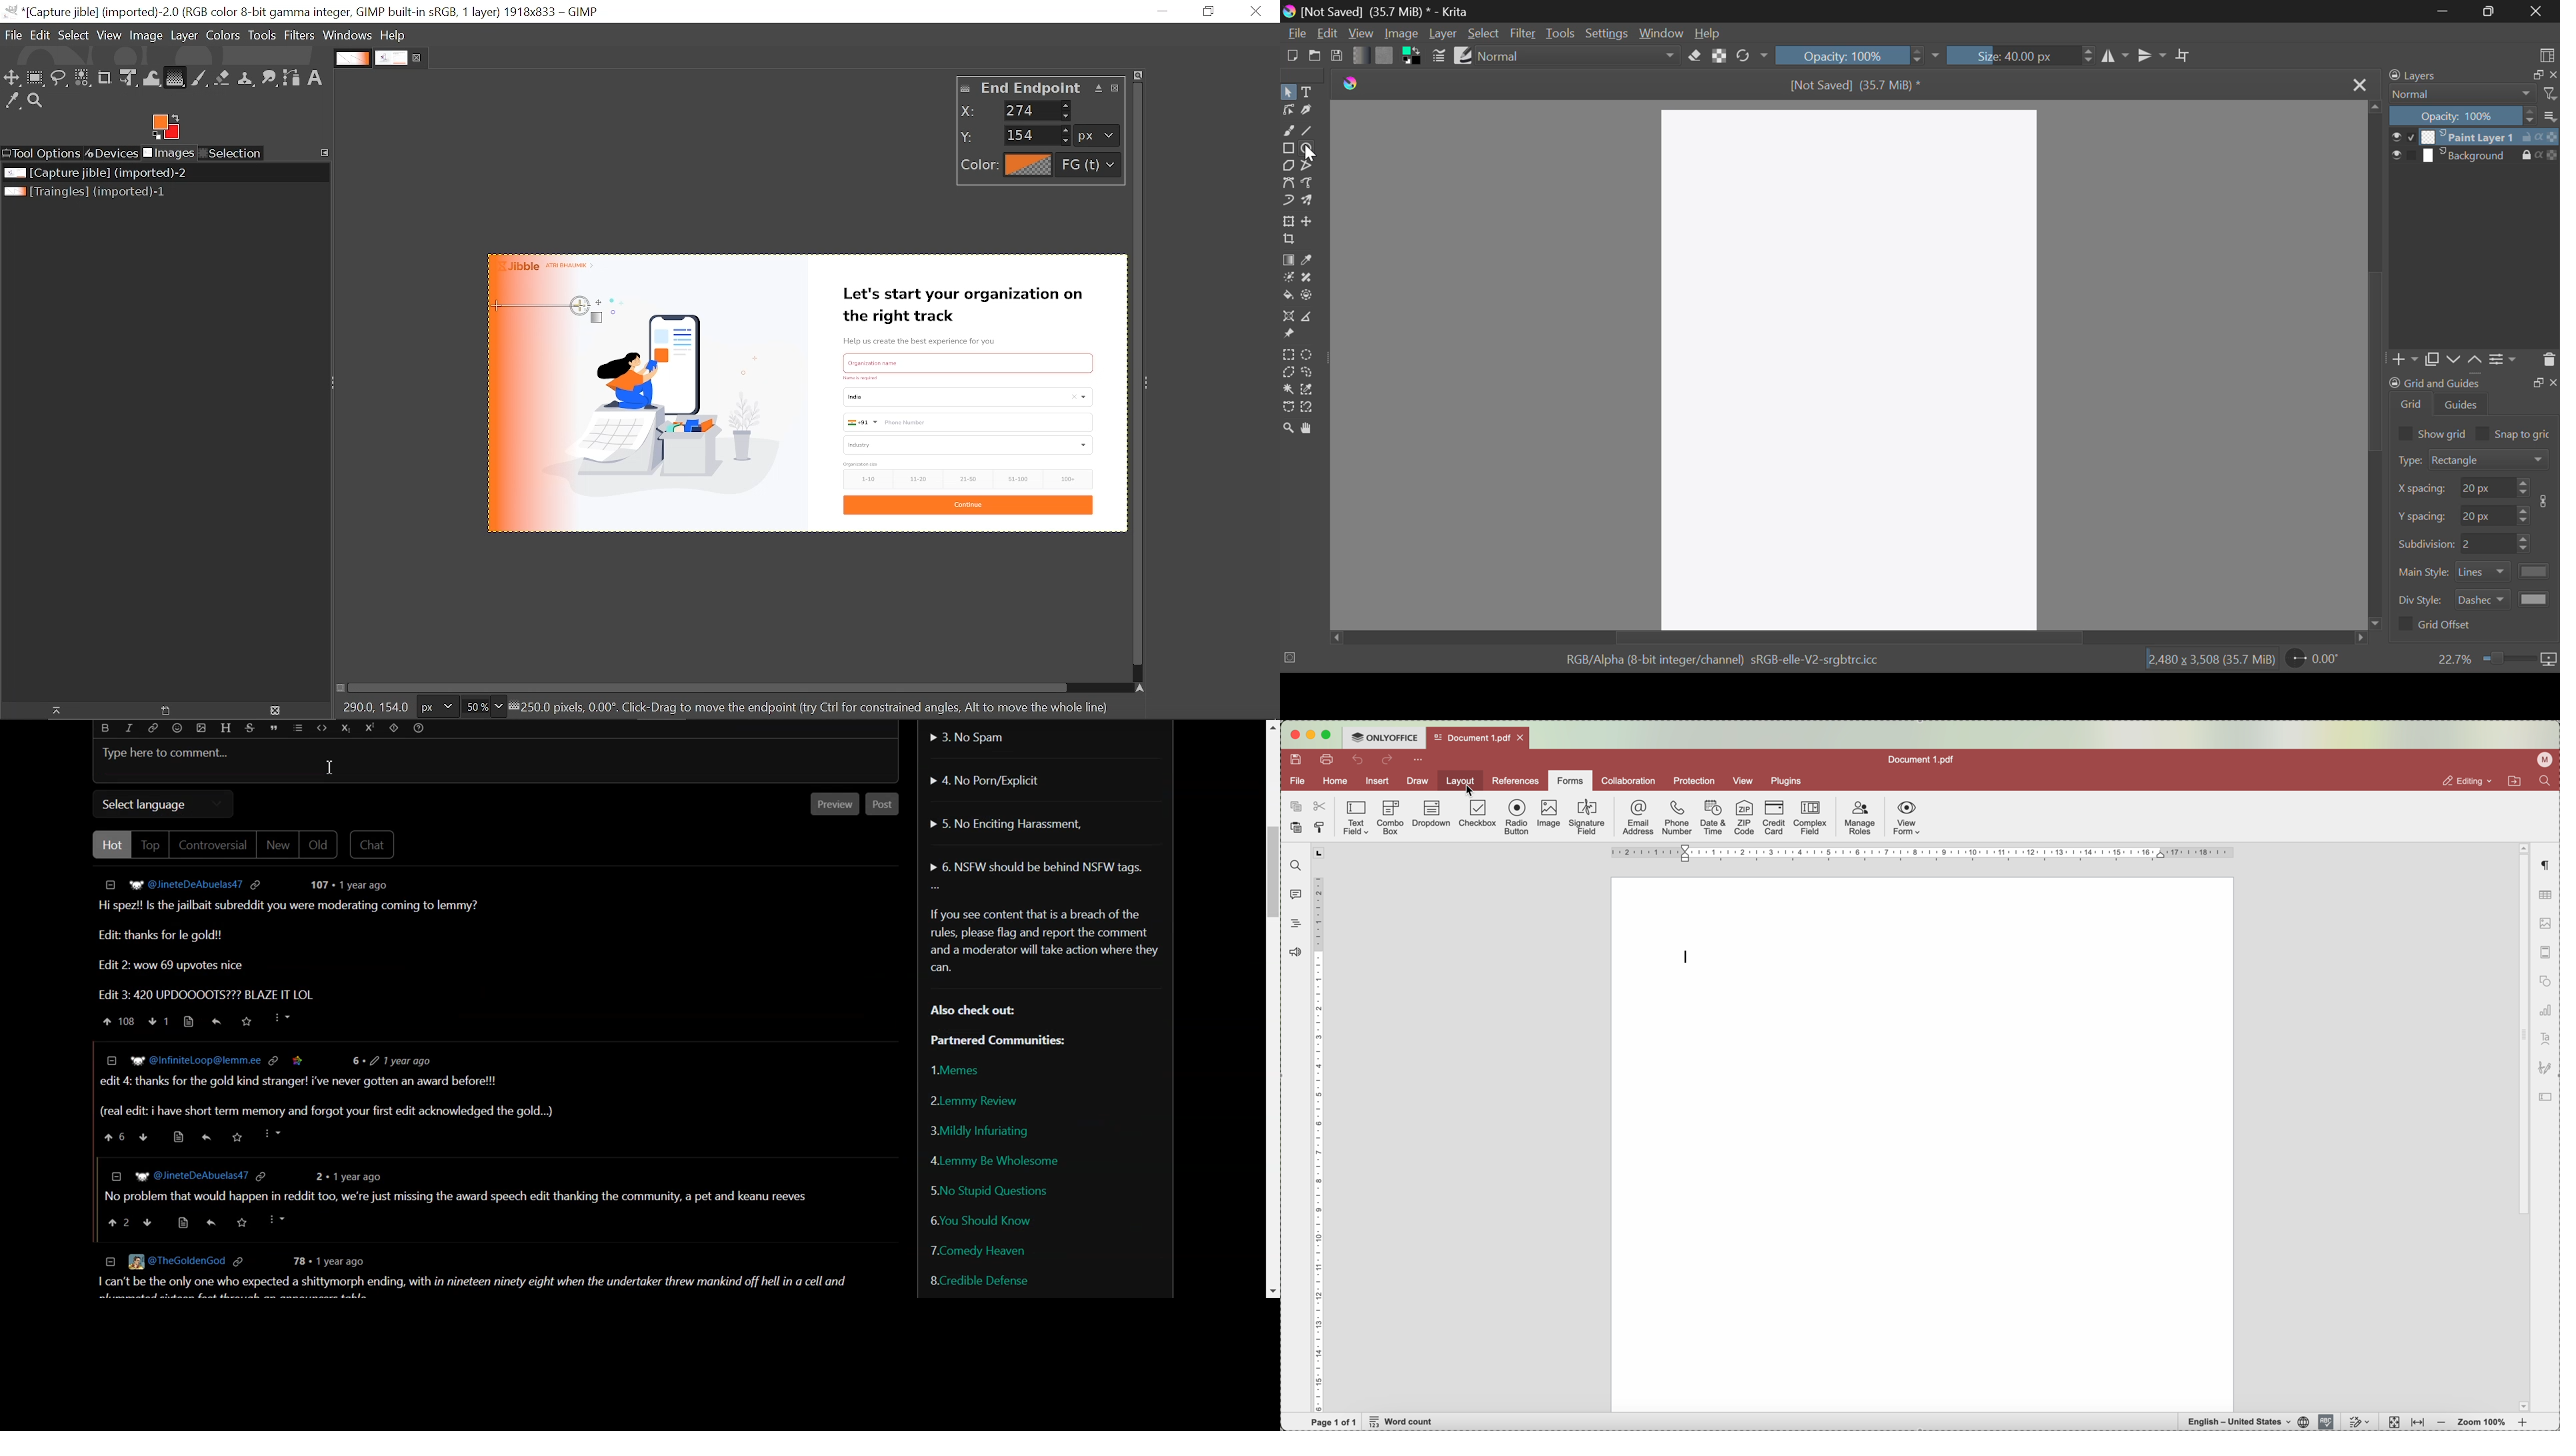  Describe the element at coordinates (177, 728) in the screenshot. I see `Emoji` at that location.